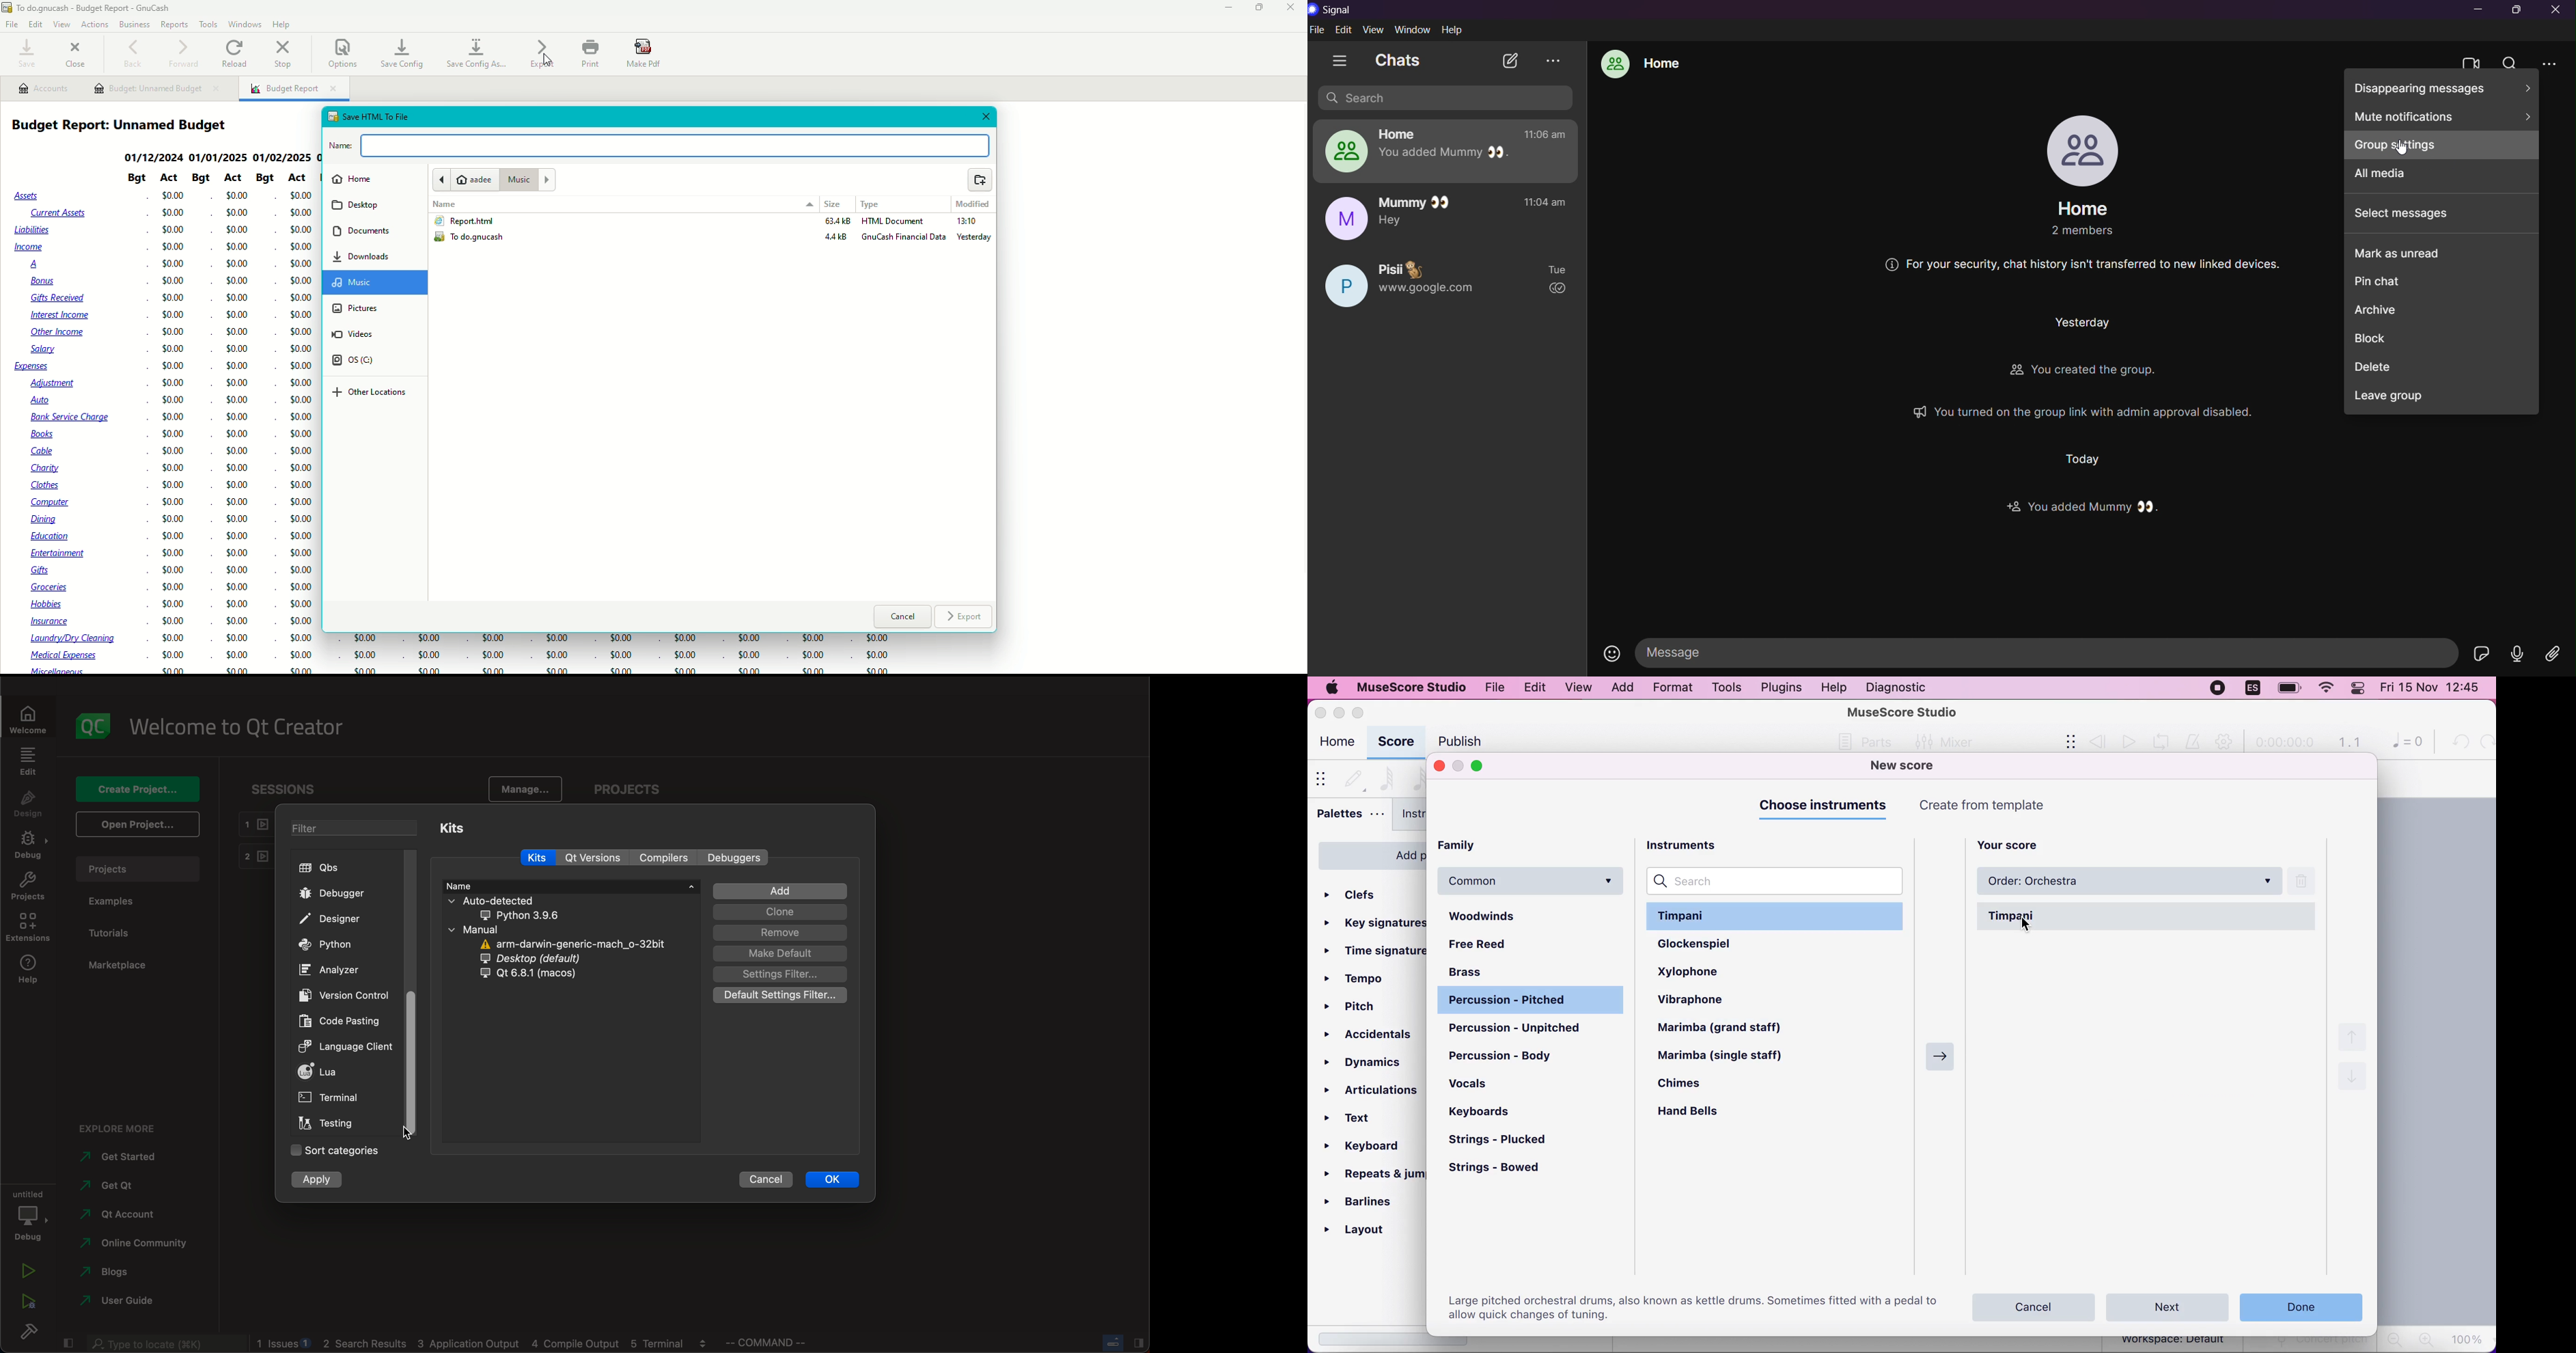 The height and width of the screenshot is (1372, 2576). What do you see at coordinates (1368, 854) in the screenshot?
I see `add palettes` at bounding box center [1368, 854].